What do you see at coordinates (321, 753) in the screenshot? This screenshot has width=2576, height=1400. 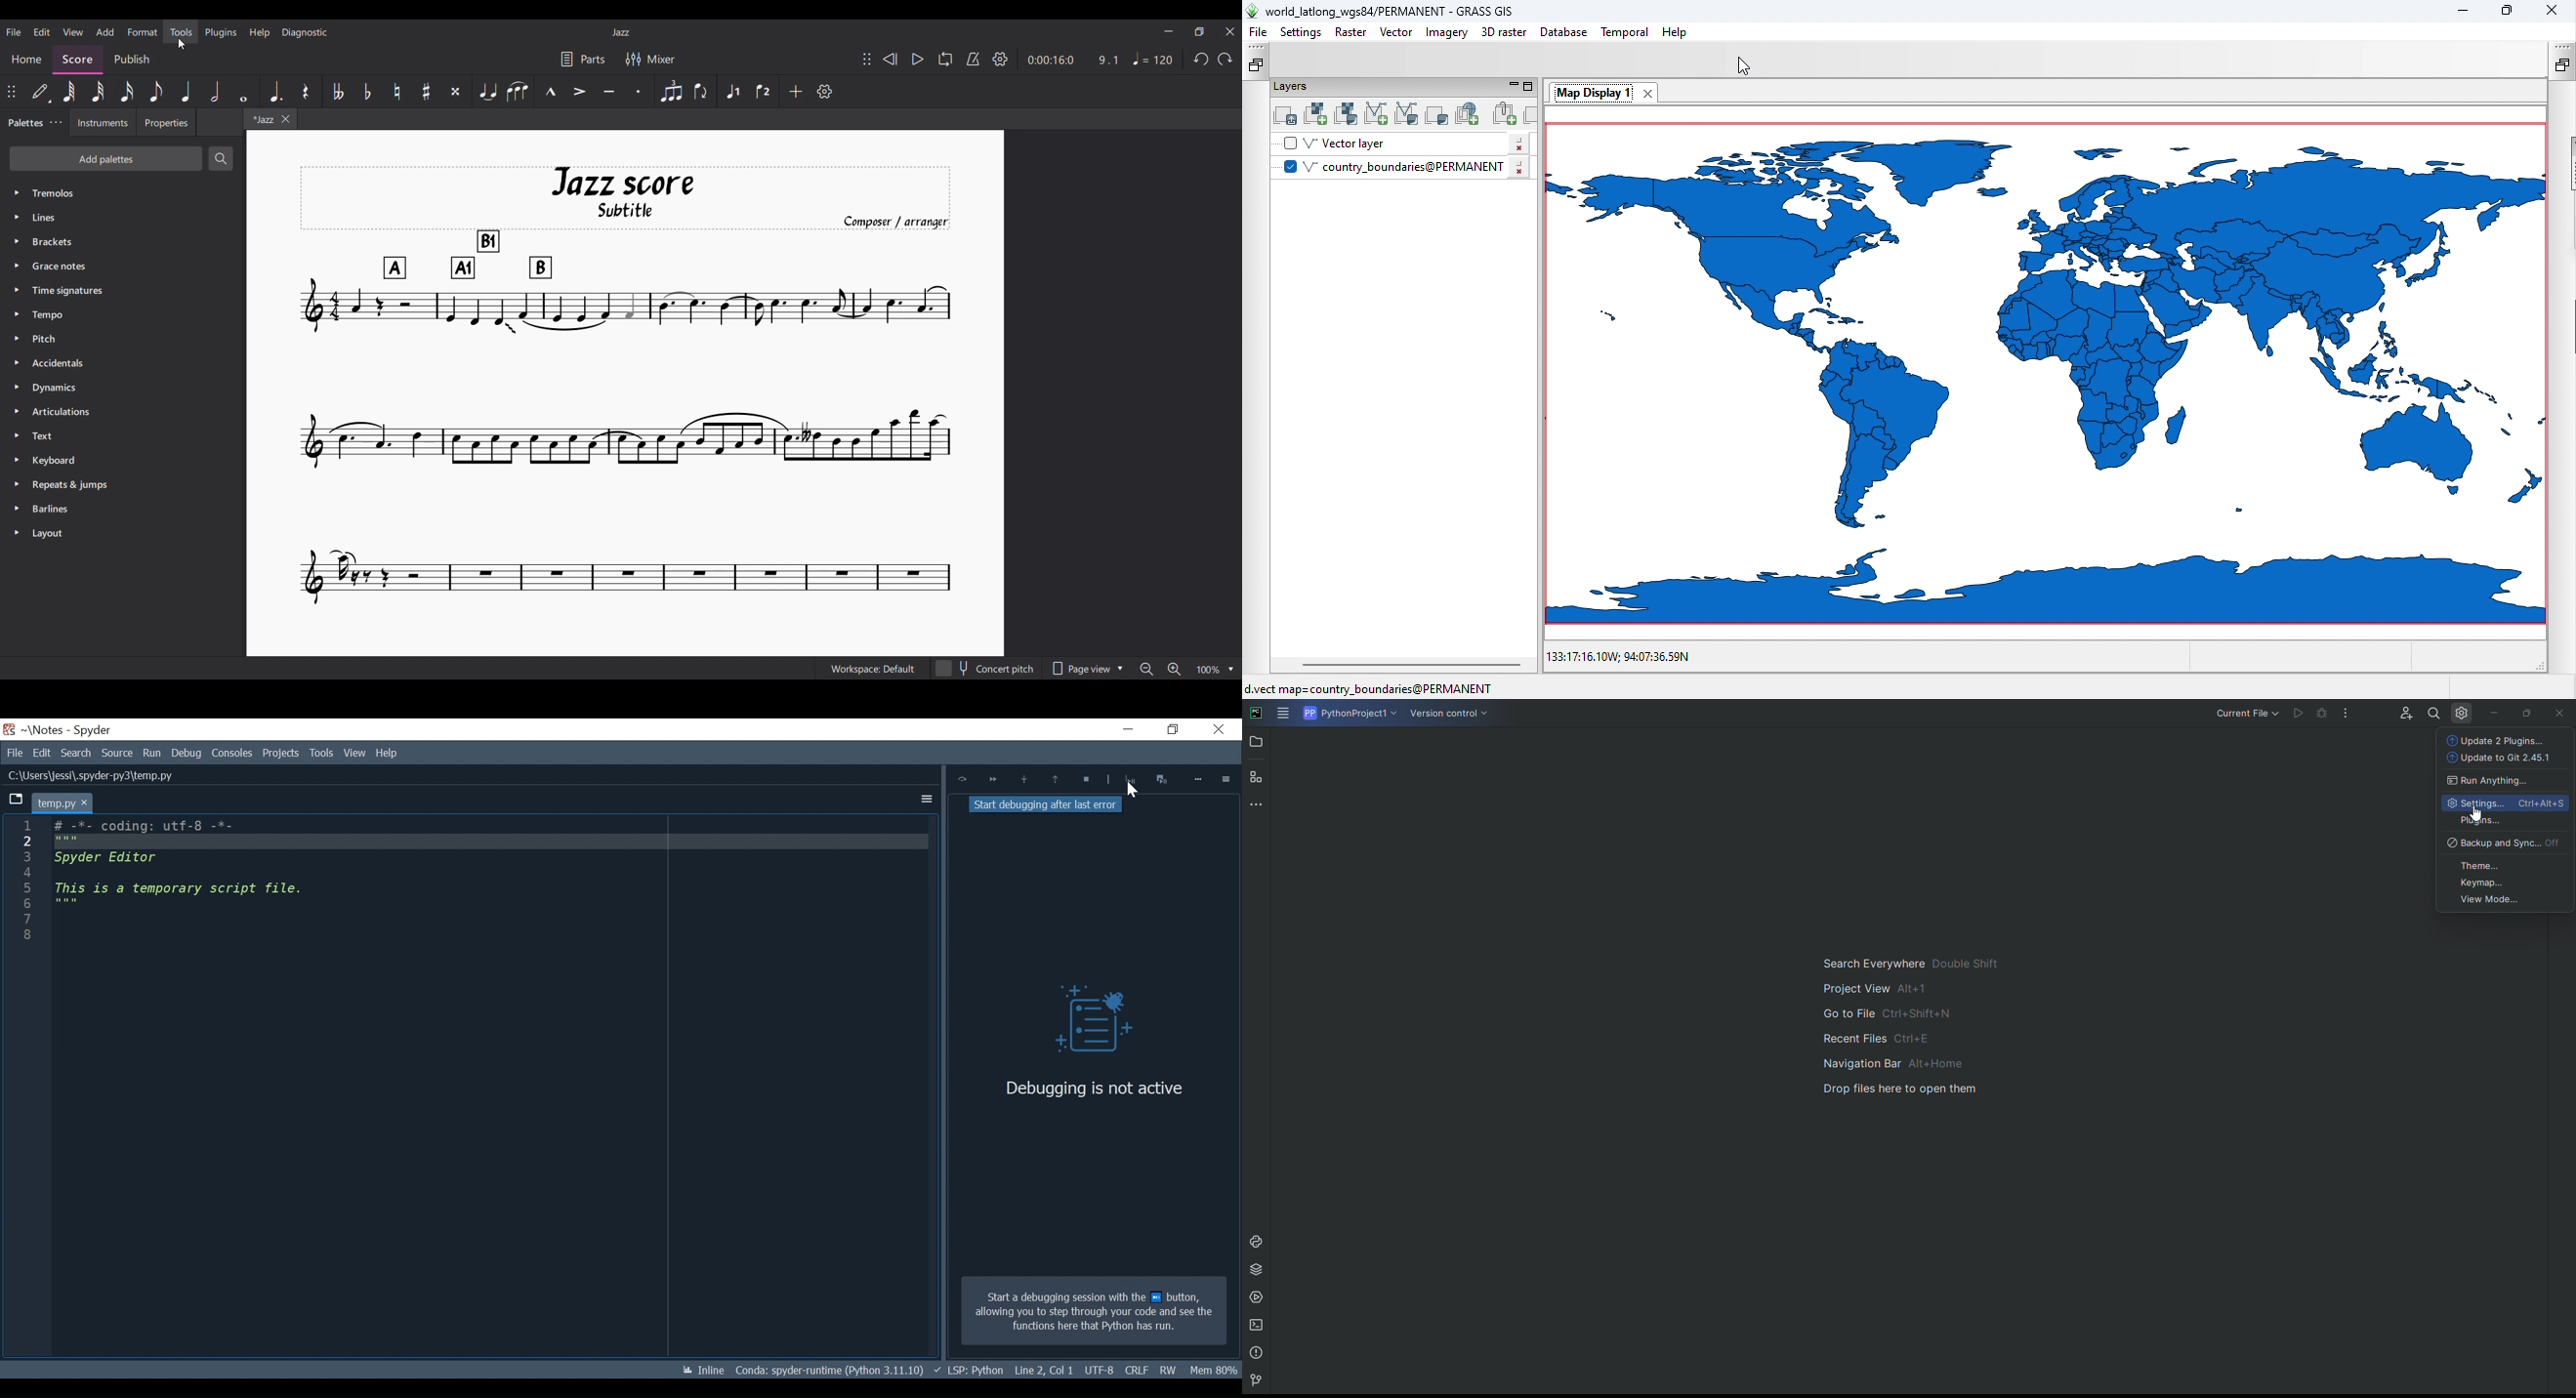 I see `View` at bounding box center [321, 753].